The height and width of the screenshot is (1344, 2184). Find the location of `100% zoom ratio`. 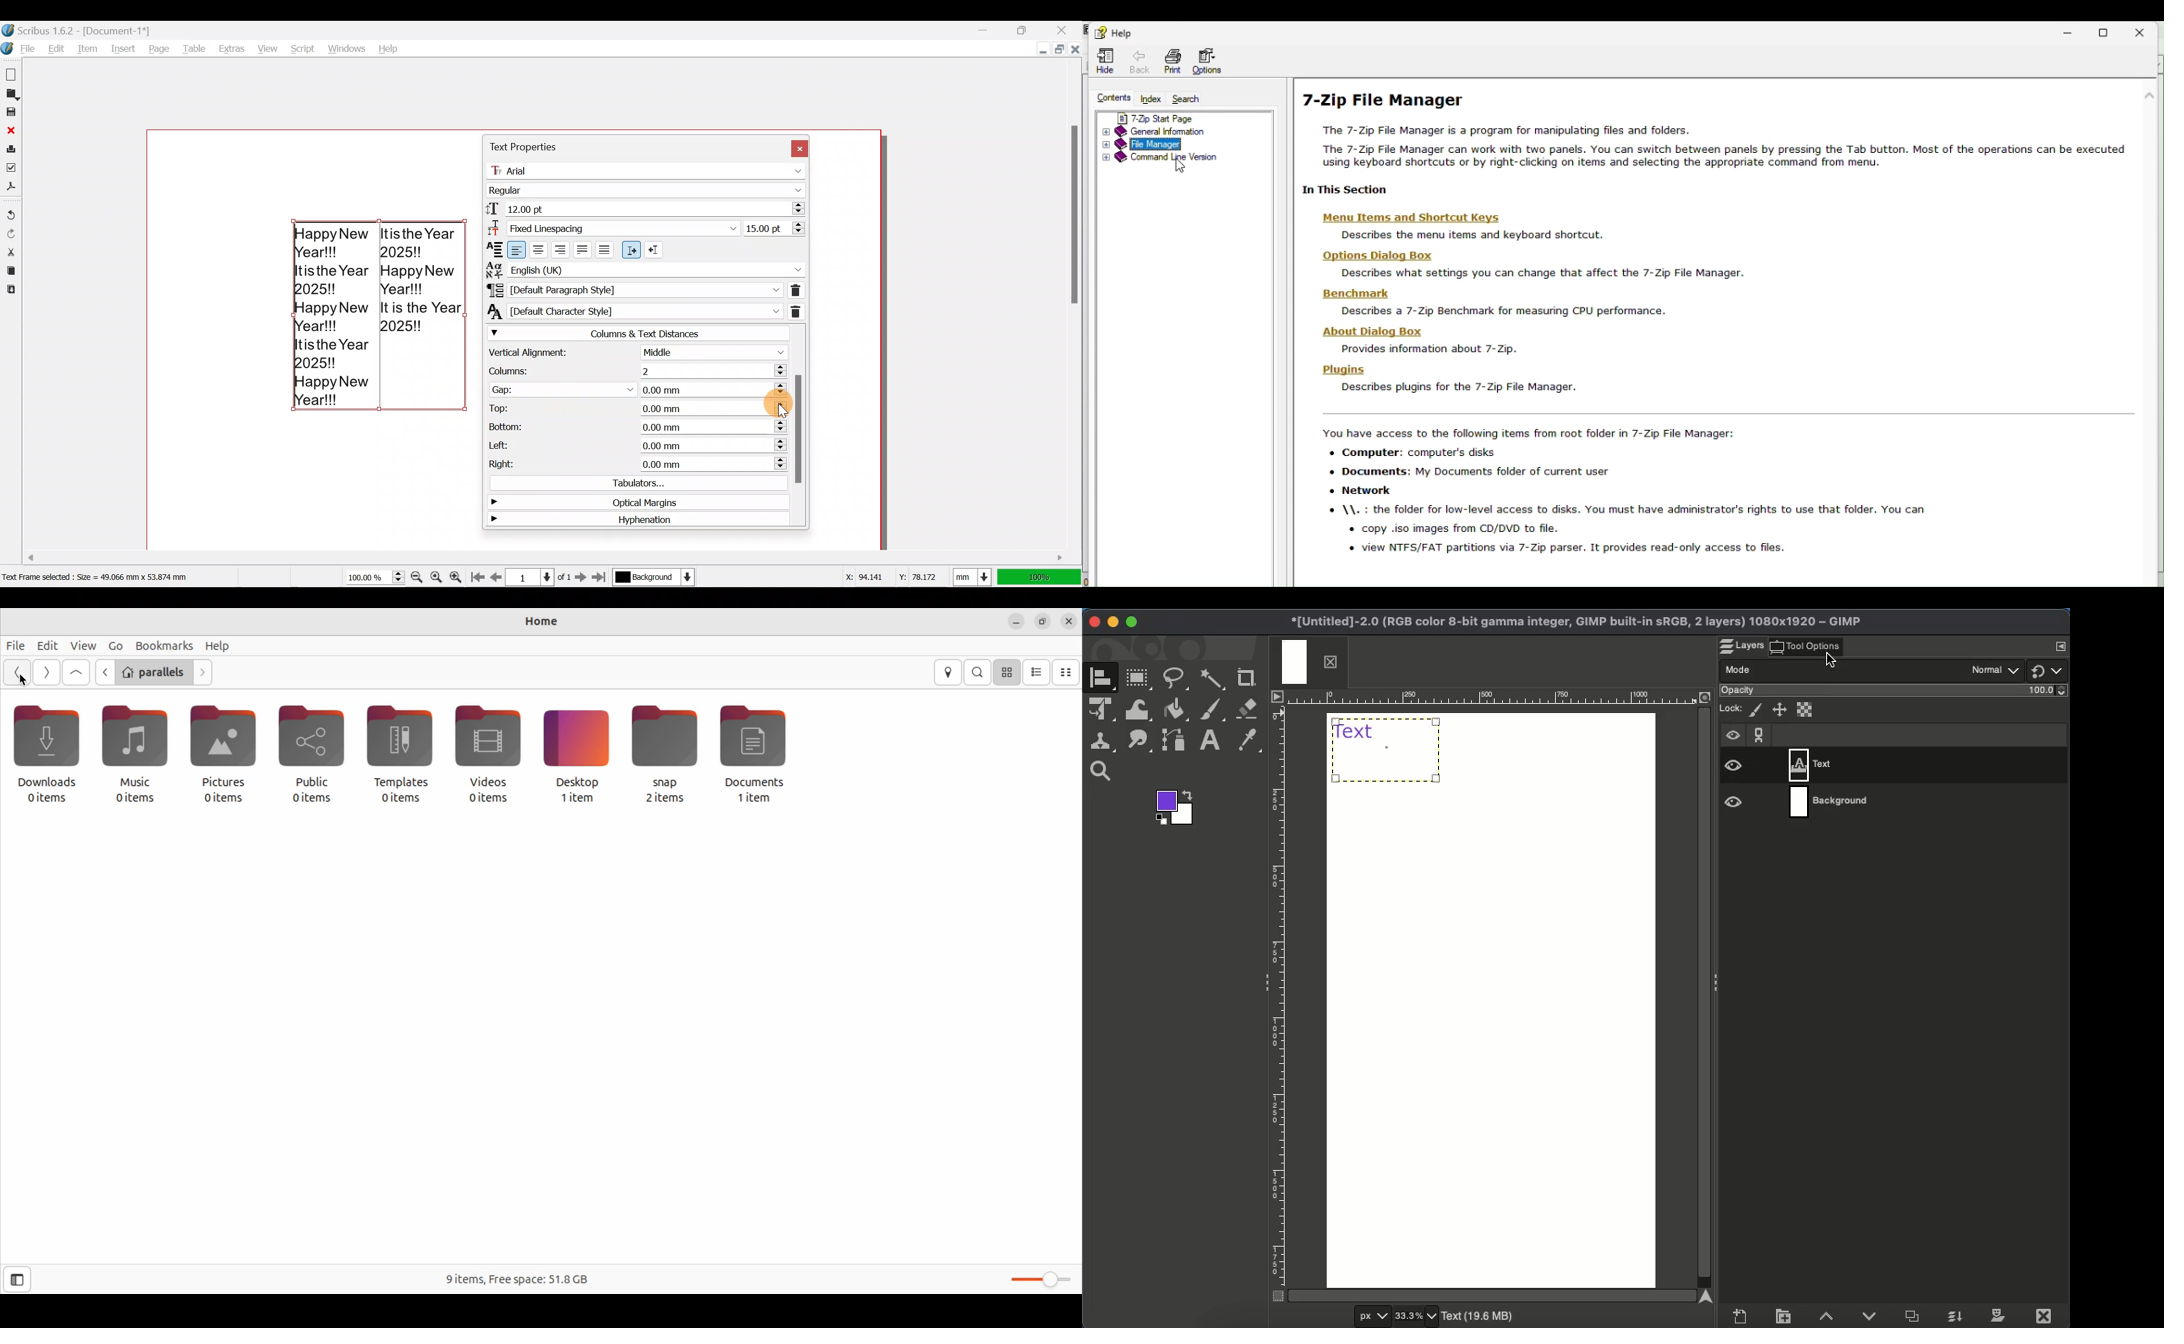

100% zoom ratio is located at coordinates (1041, 578).